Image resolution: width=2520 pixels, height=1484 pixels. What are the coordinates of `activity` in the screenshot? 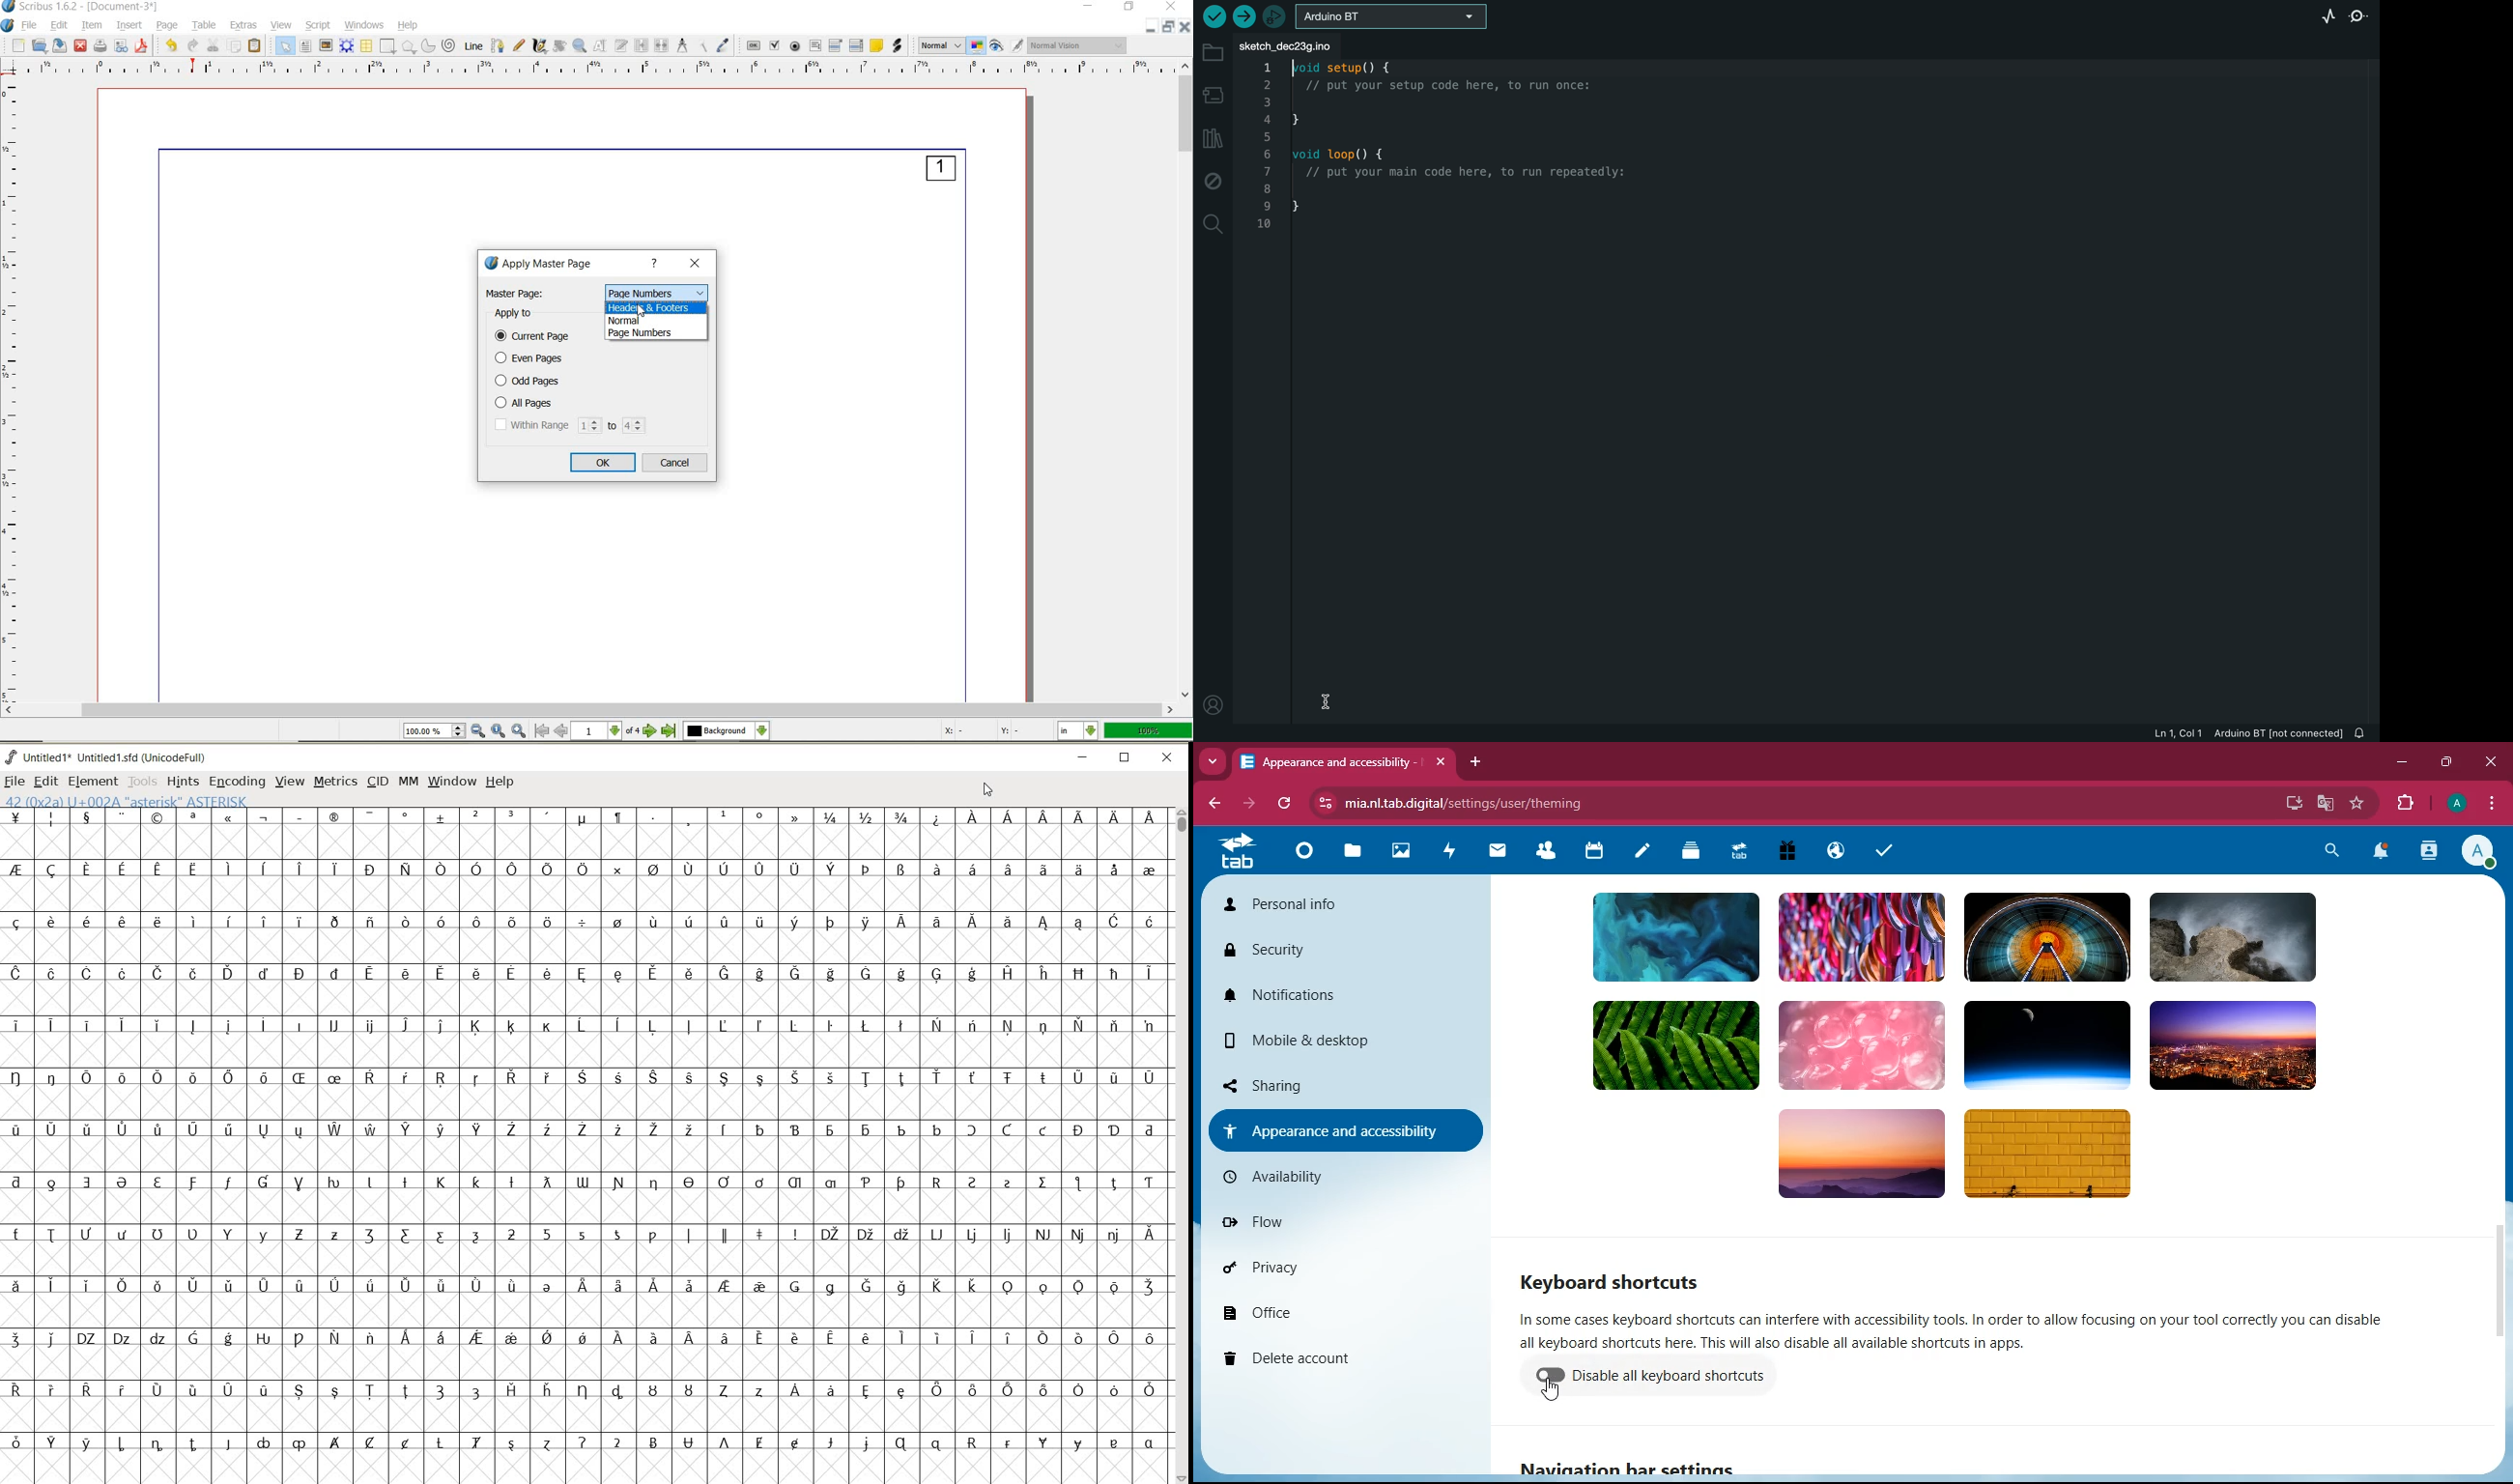 It's located at (2427, 853).